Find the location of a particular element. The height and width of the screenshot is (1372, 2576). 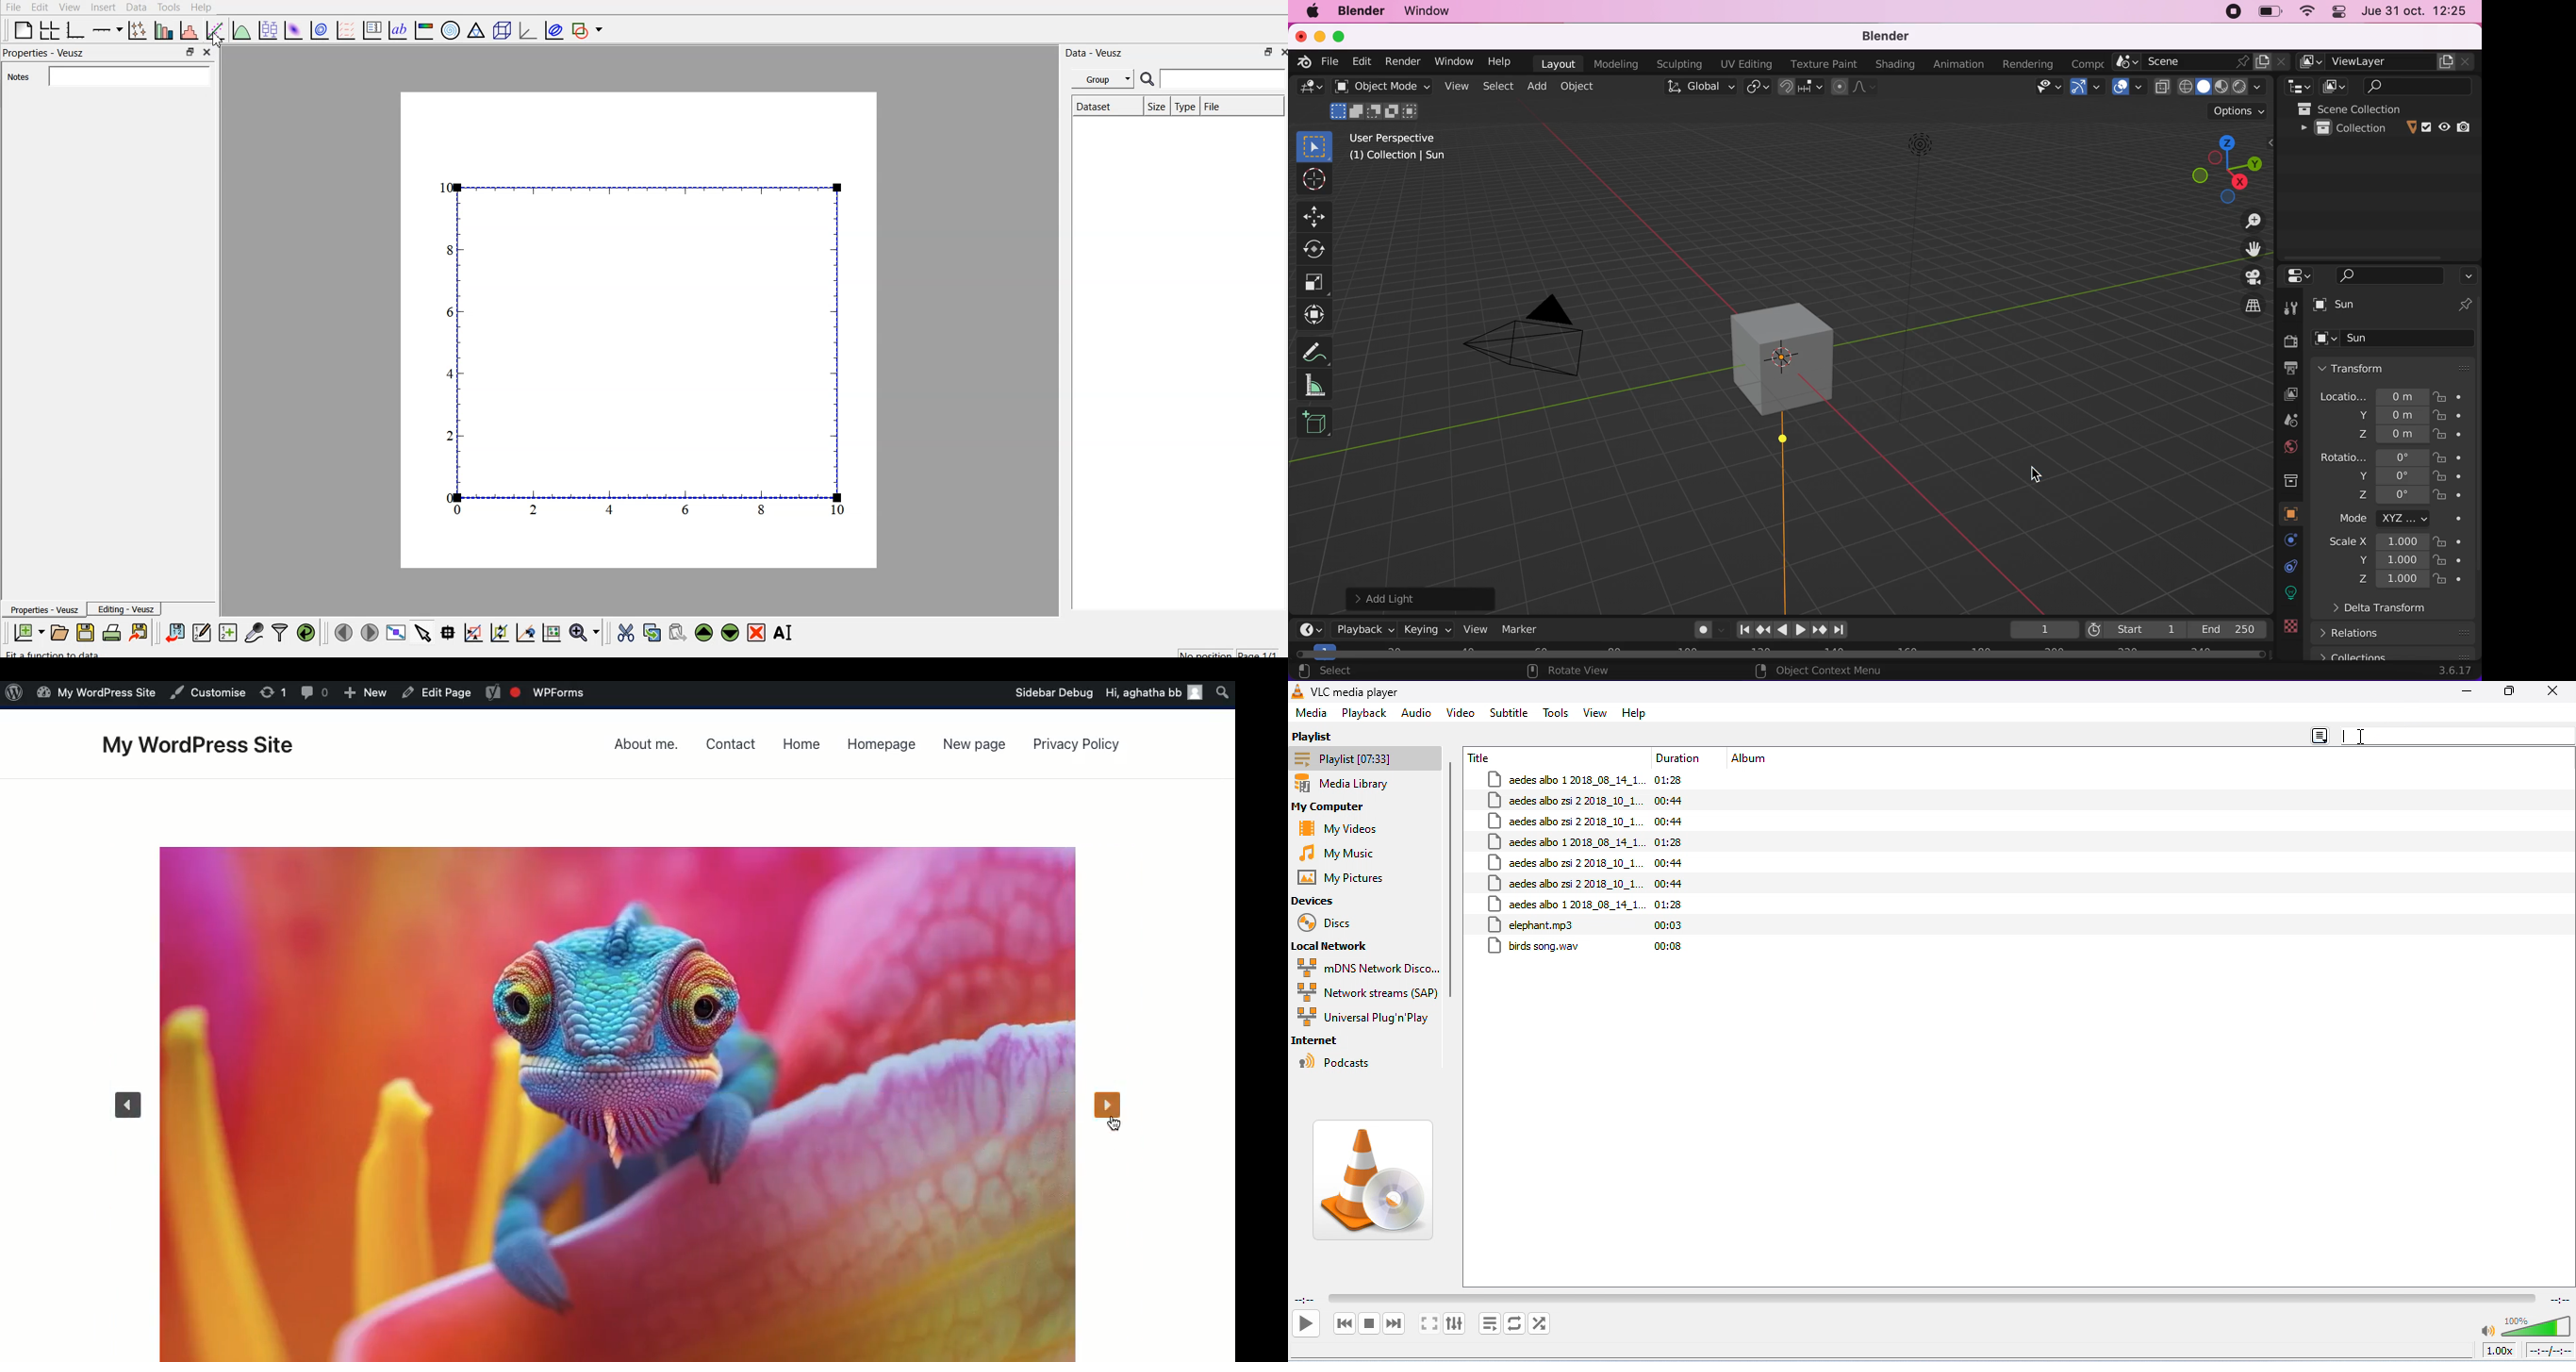

modifiers is located at coordinates (2284, 541).